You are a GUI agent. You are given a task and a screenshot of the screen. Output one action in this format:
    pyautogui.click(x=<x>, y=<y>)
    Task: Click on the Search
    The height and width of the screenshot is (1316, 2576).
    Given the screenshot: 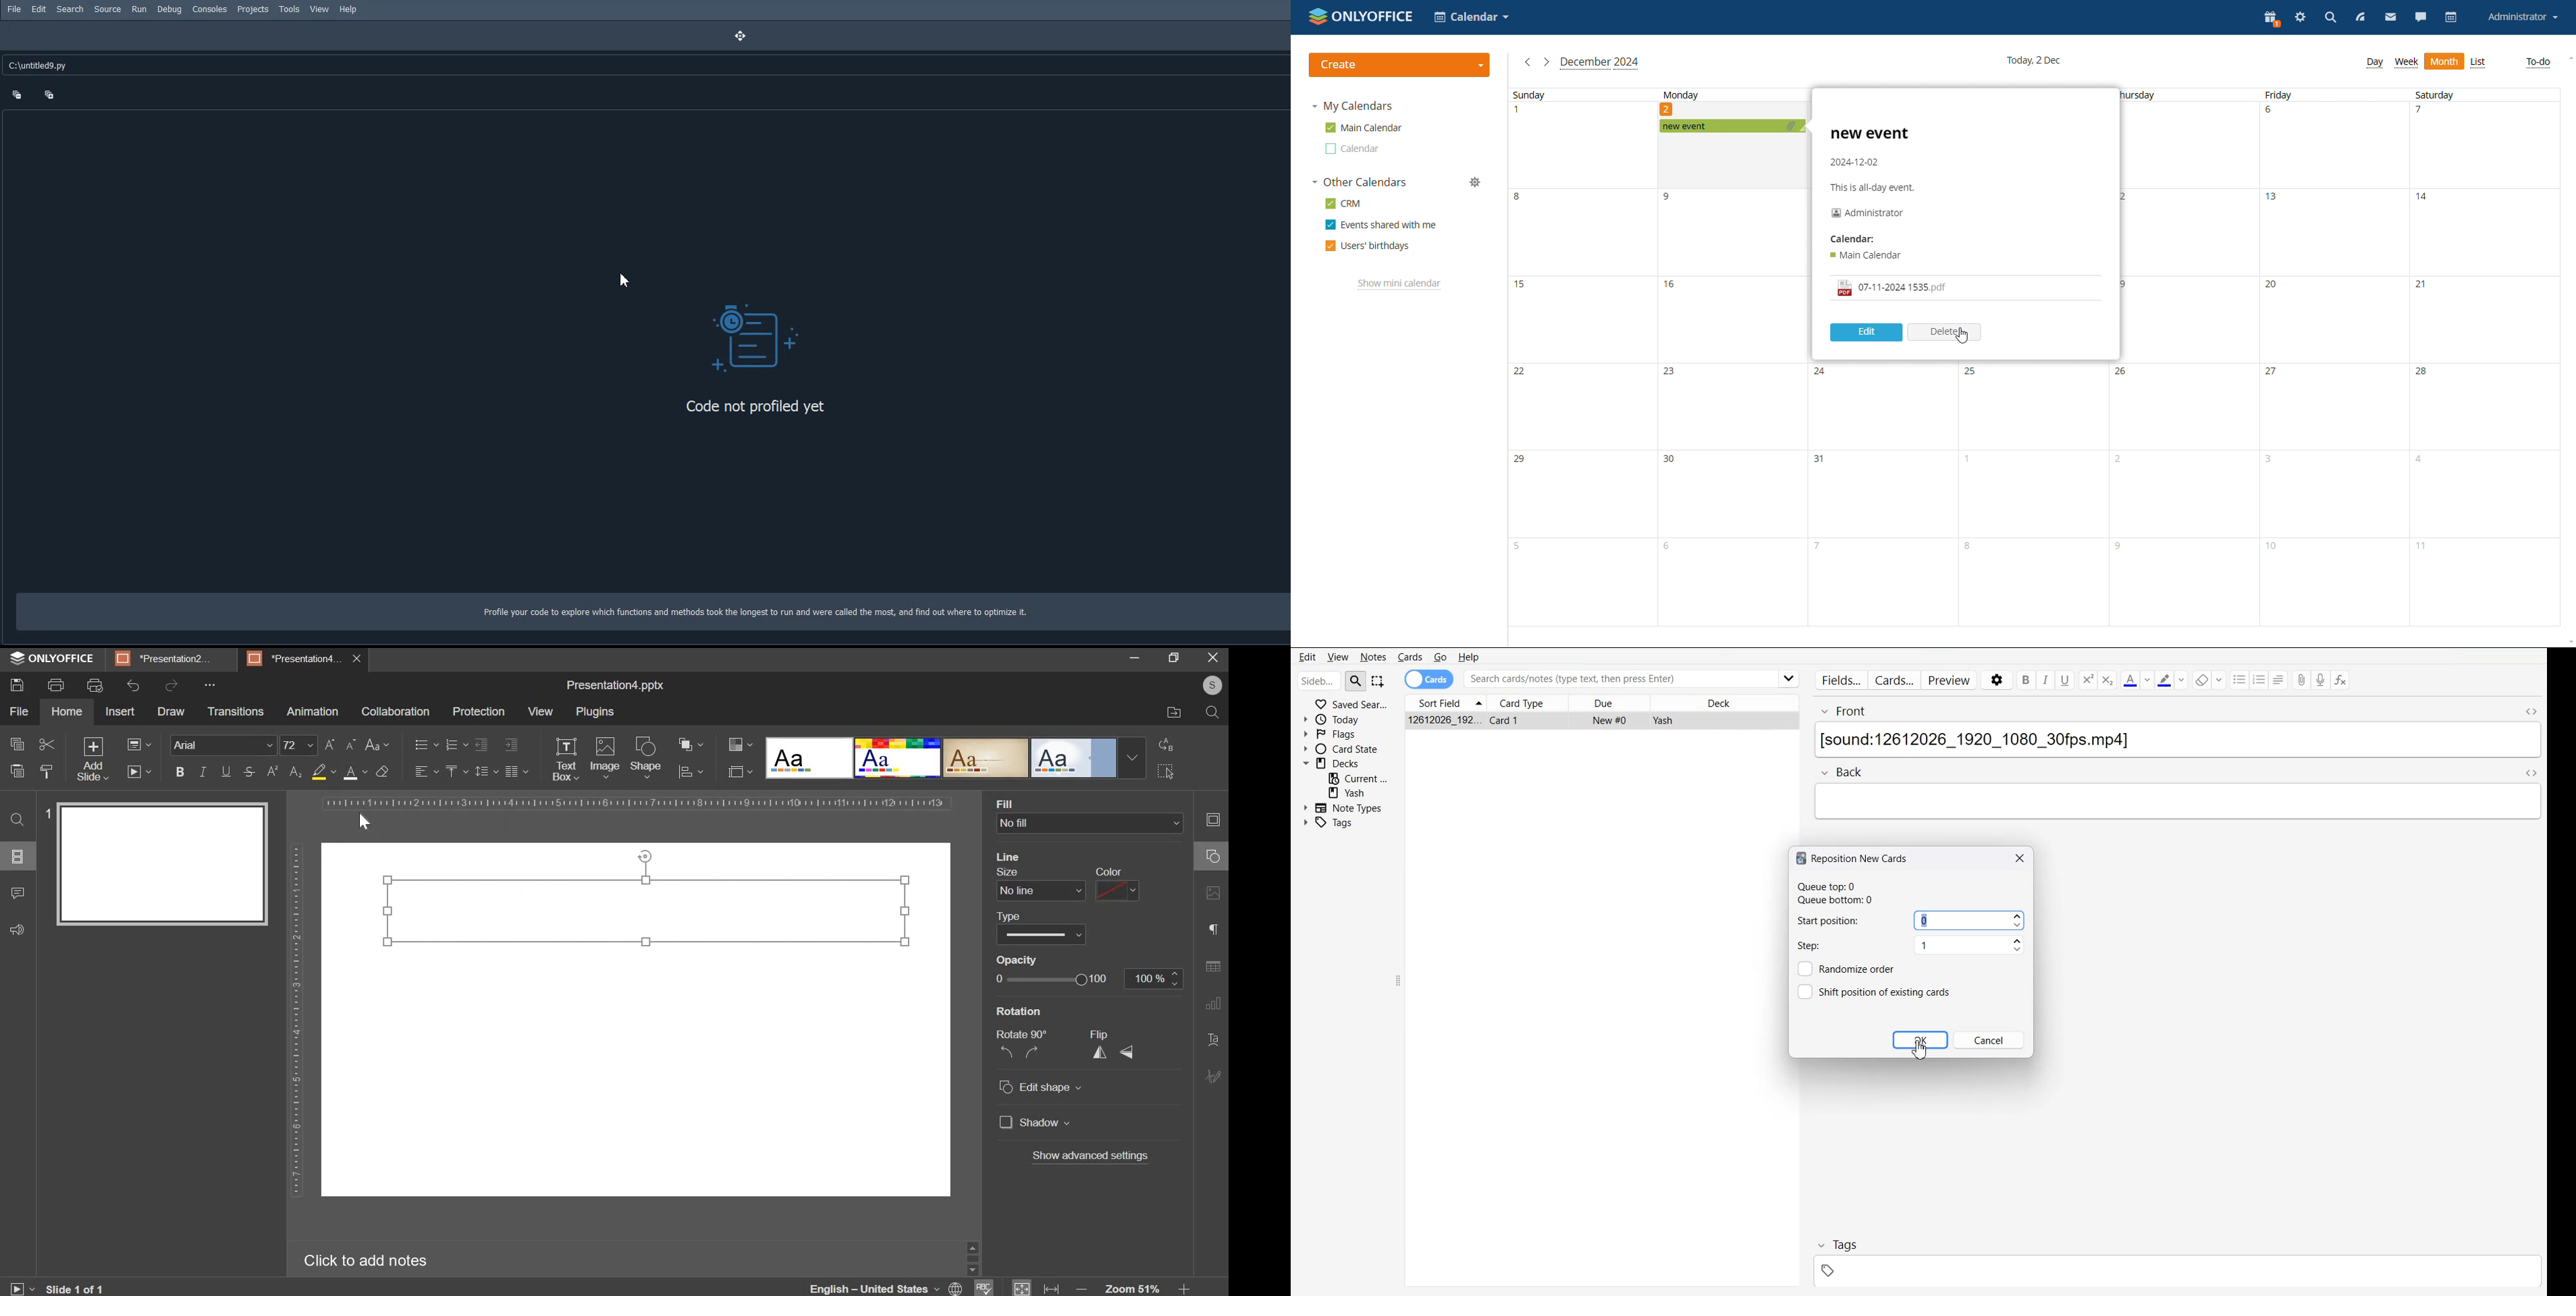 What is the action you would take?
    pyautogui.click(x=1356, y=680)
    